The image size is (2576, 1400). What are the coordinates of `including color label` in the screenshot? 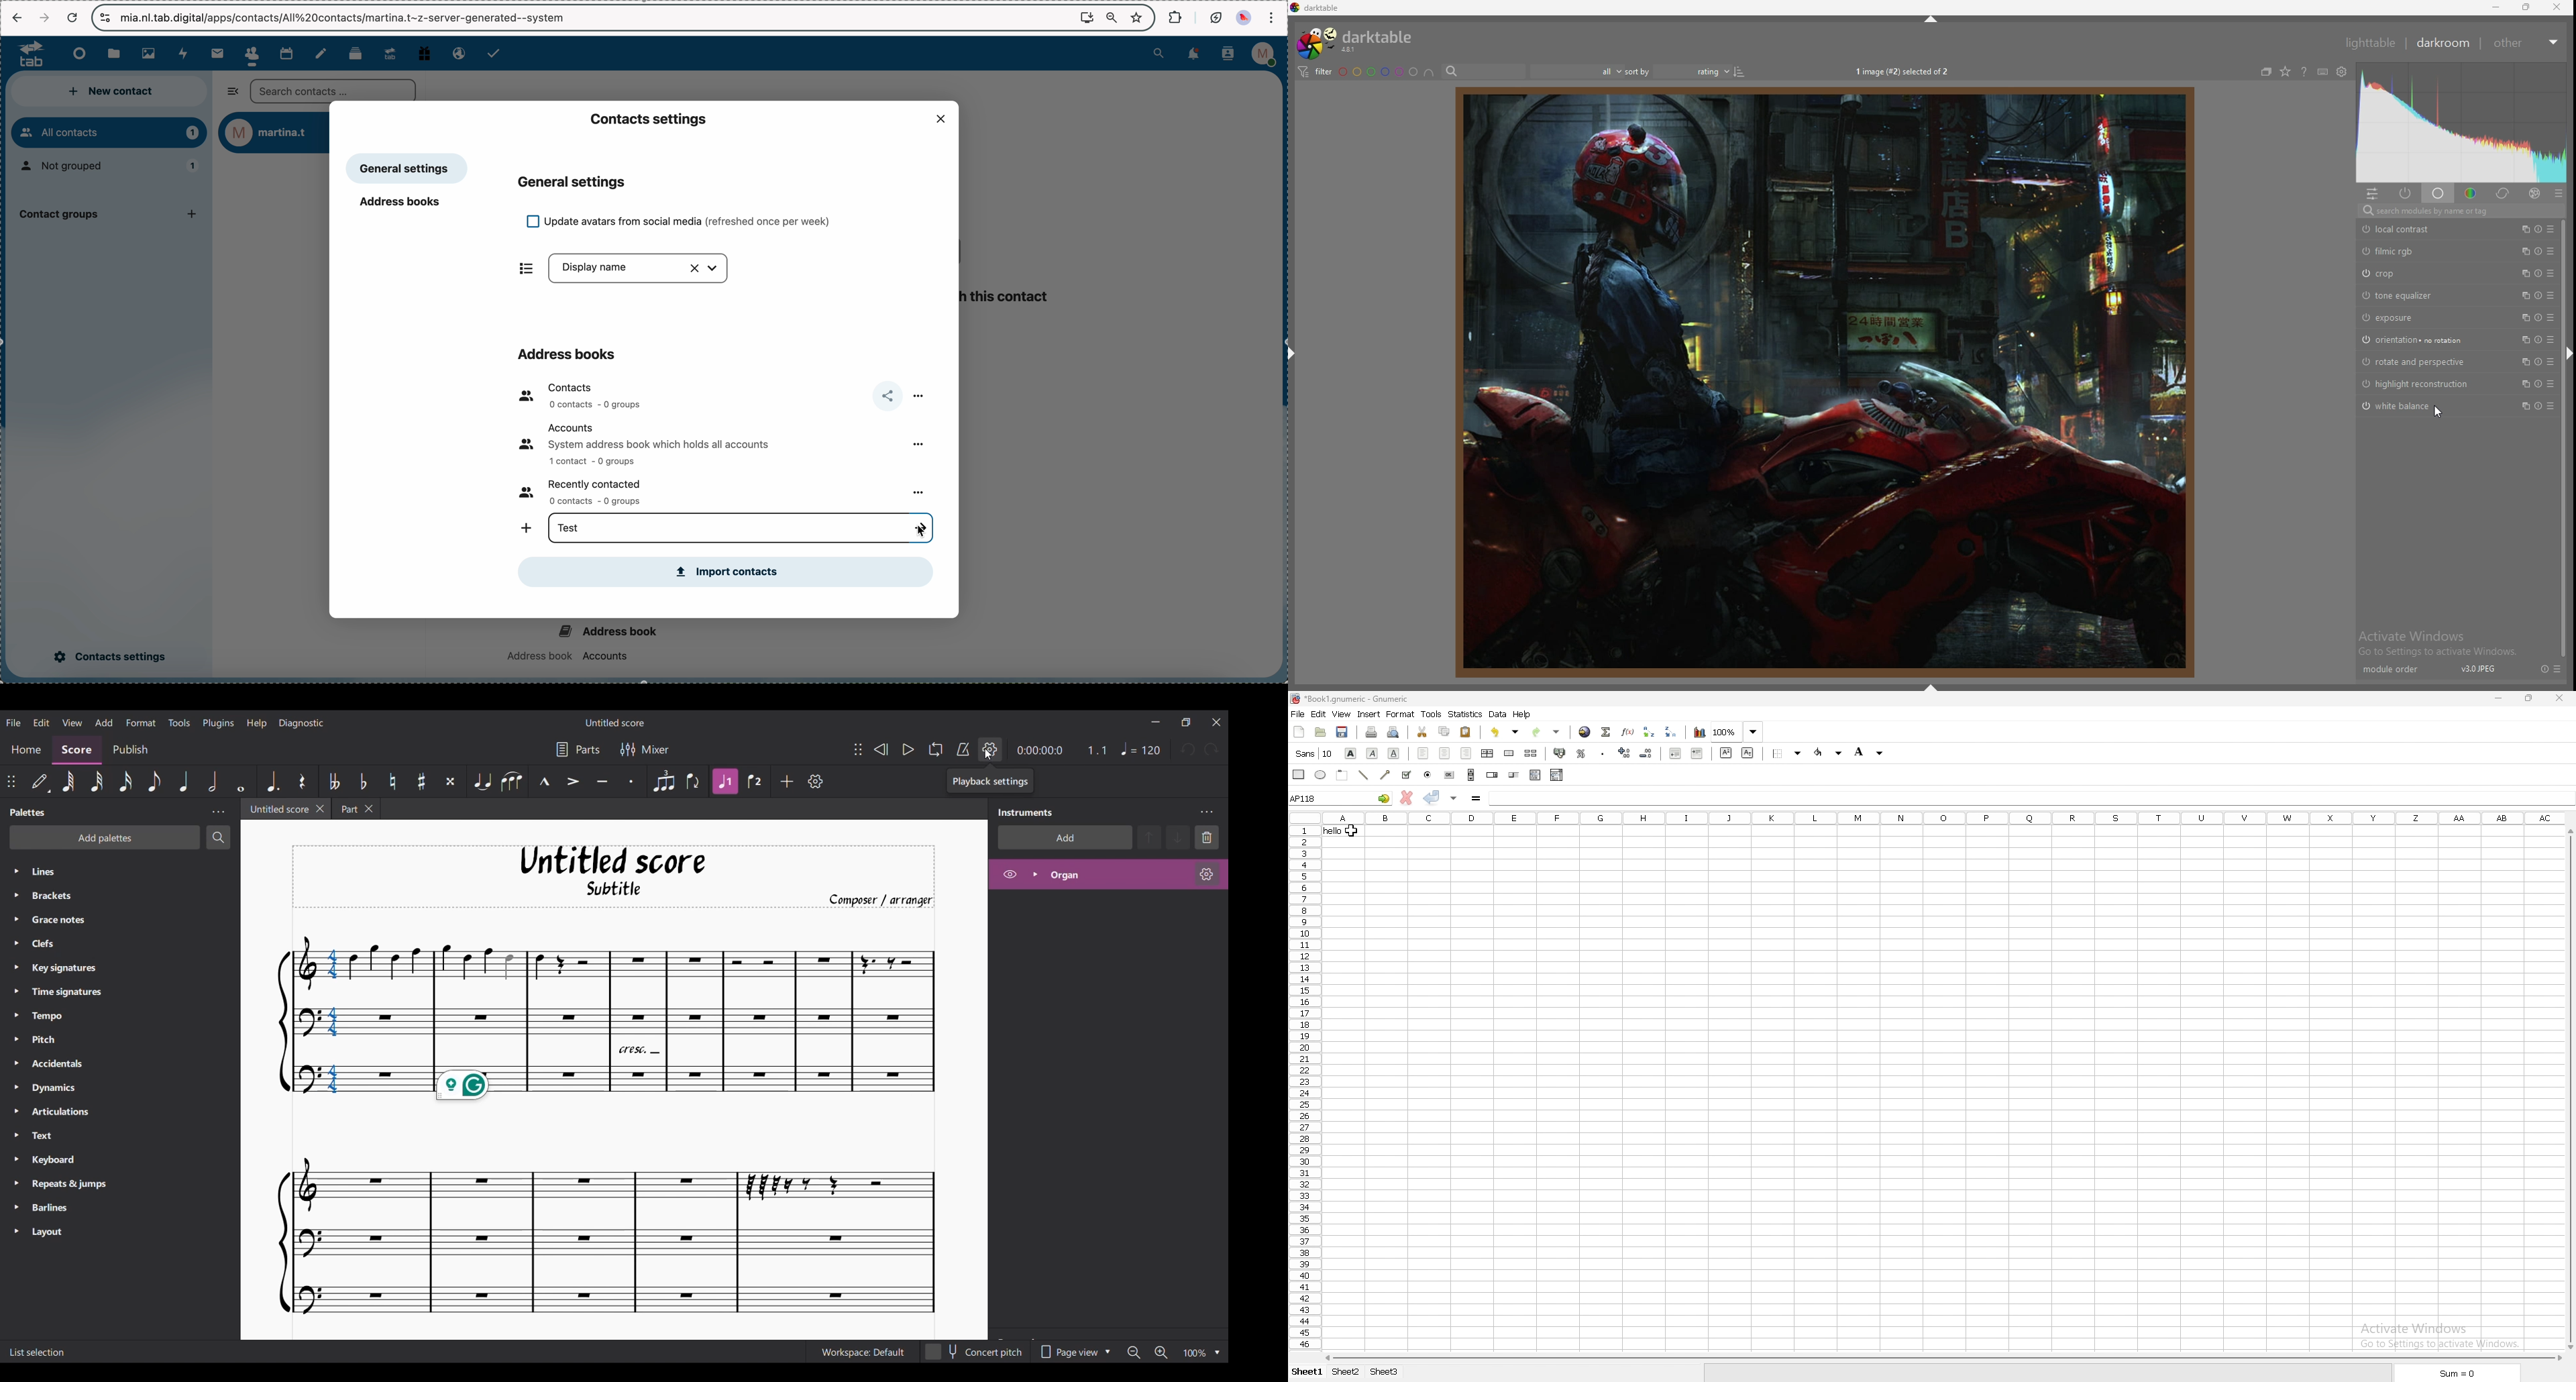 It's located at (1429, 72).